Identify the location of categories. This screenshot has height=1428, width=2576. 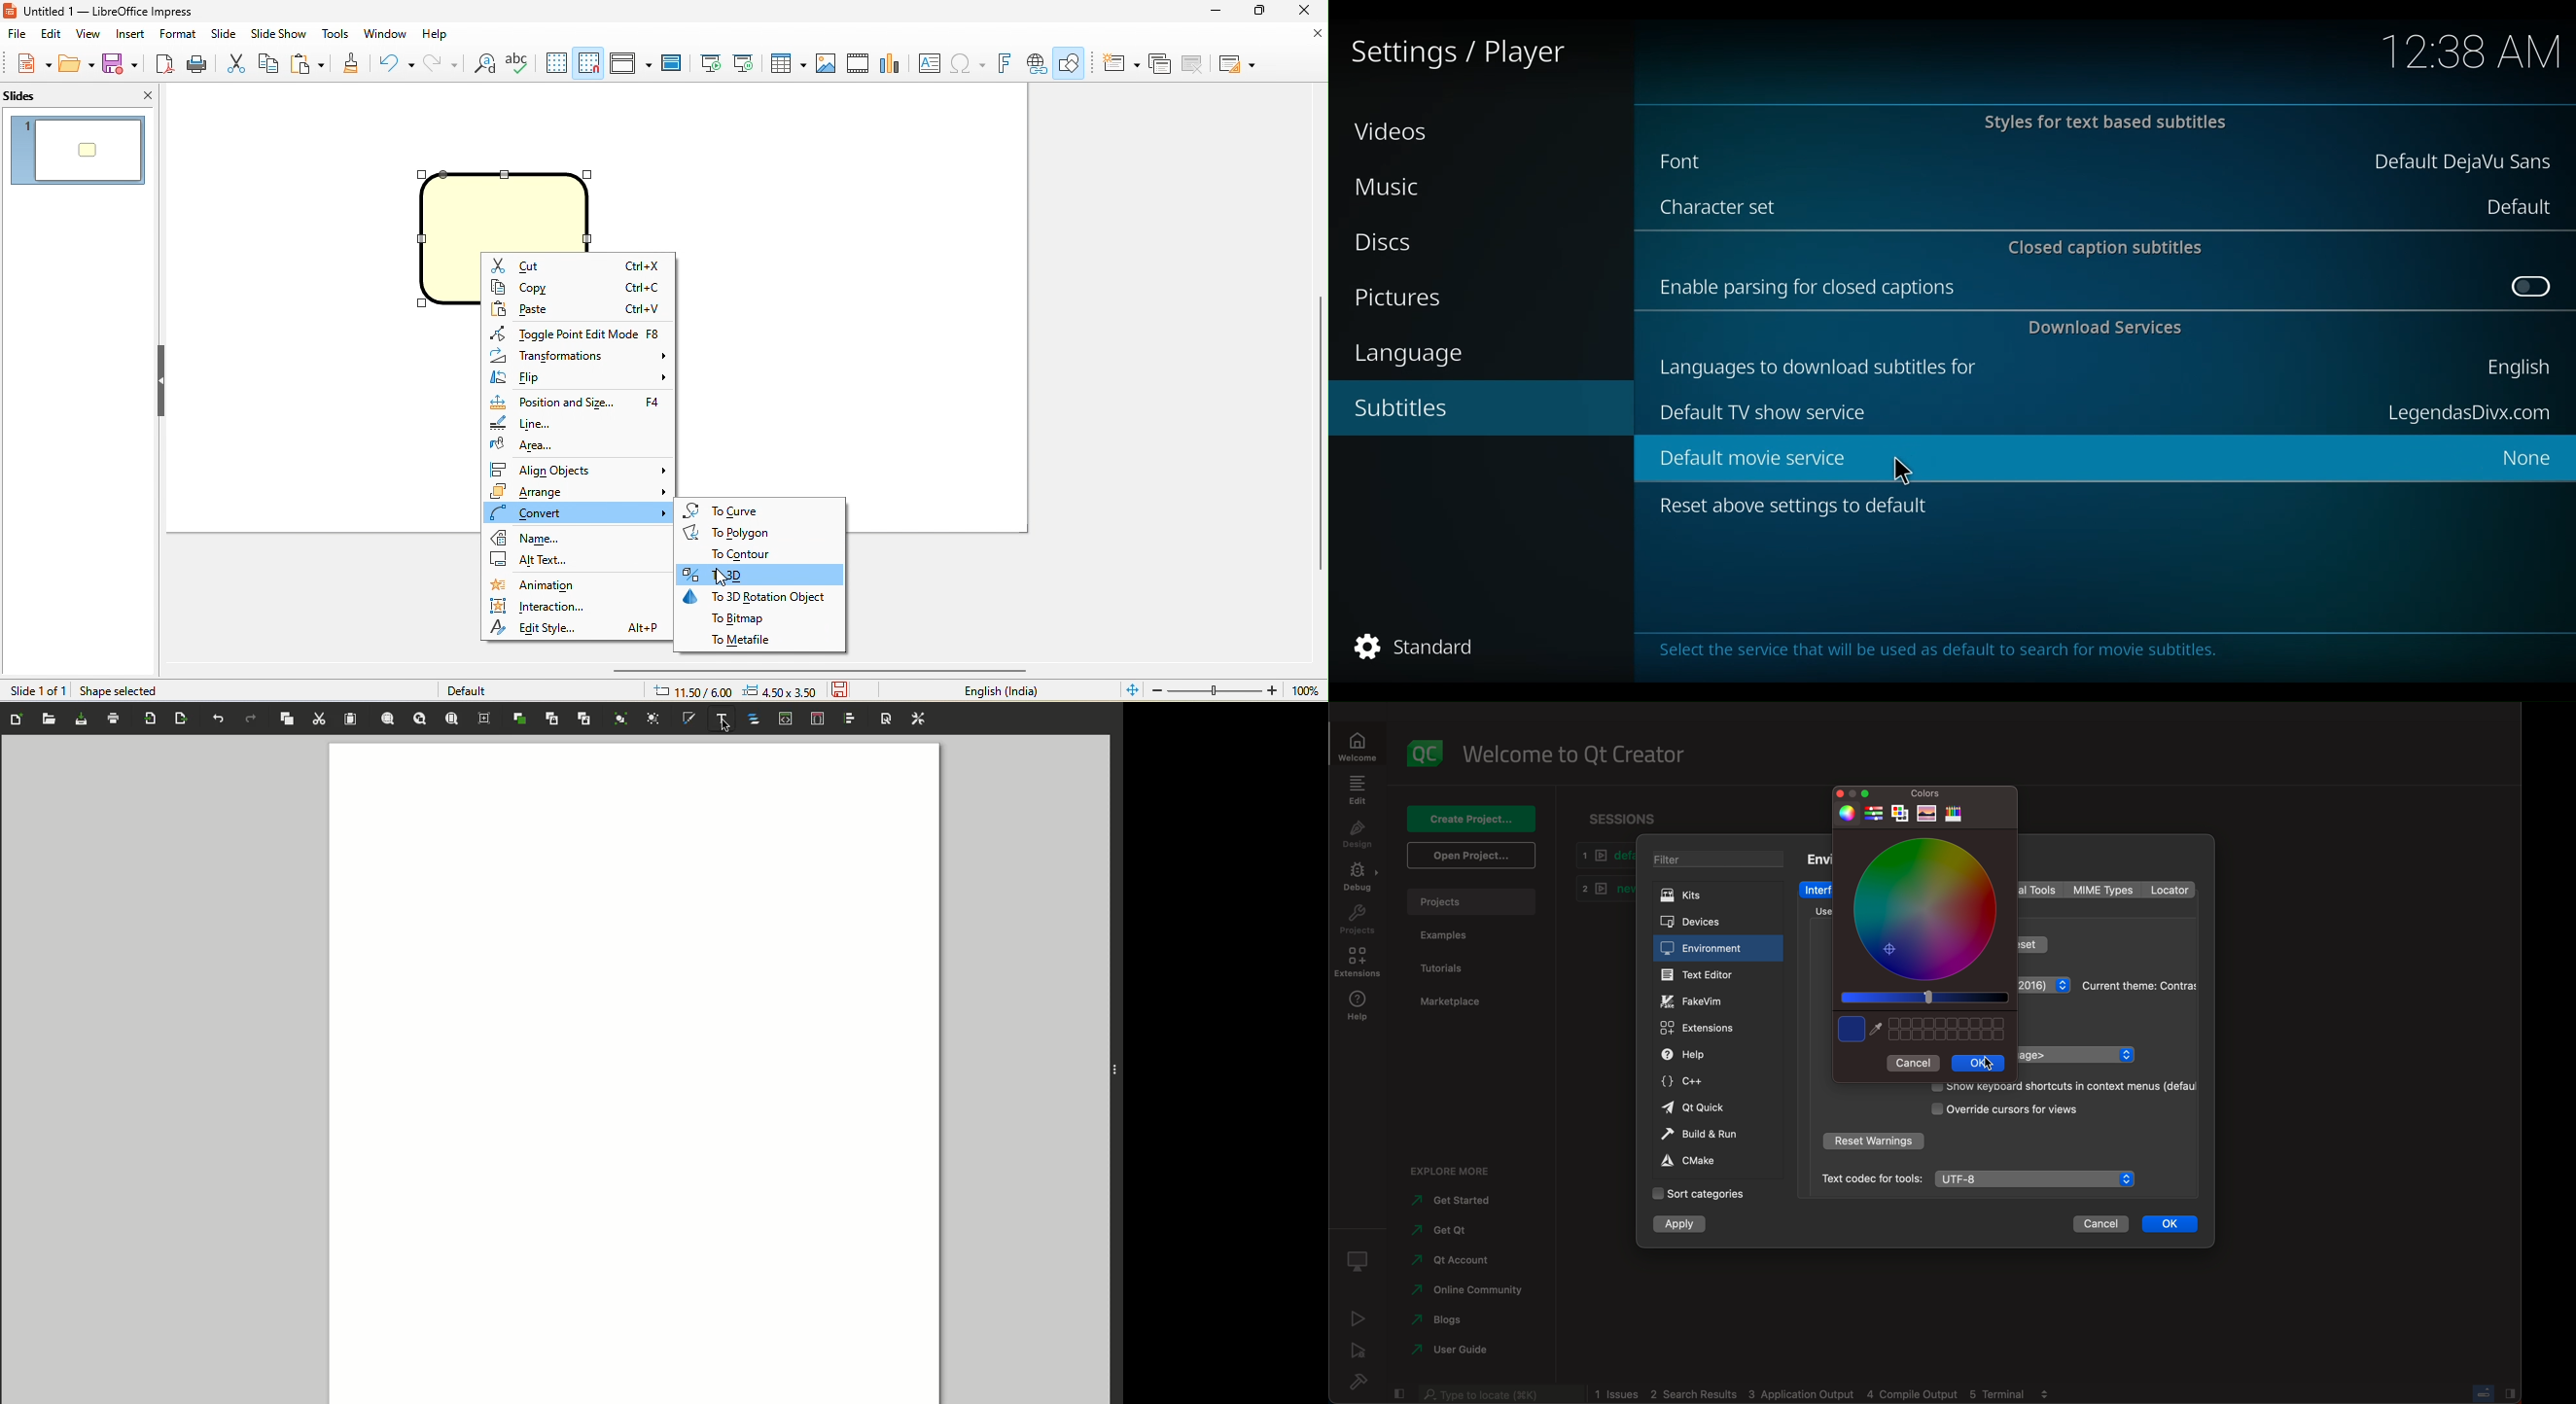
(1699, 1194).